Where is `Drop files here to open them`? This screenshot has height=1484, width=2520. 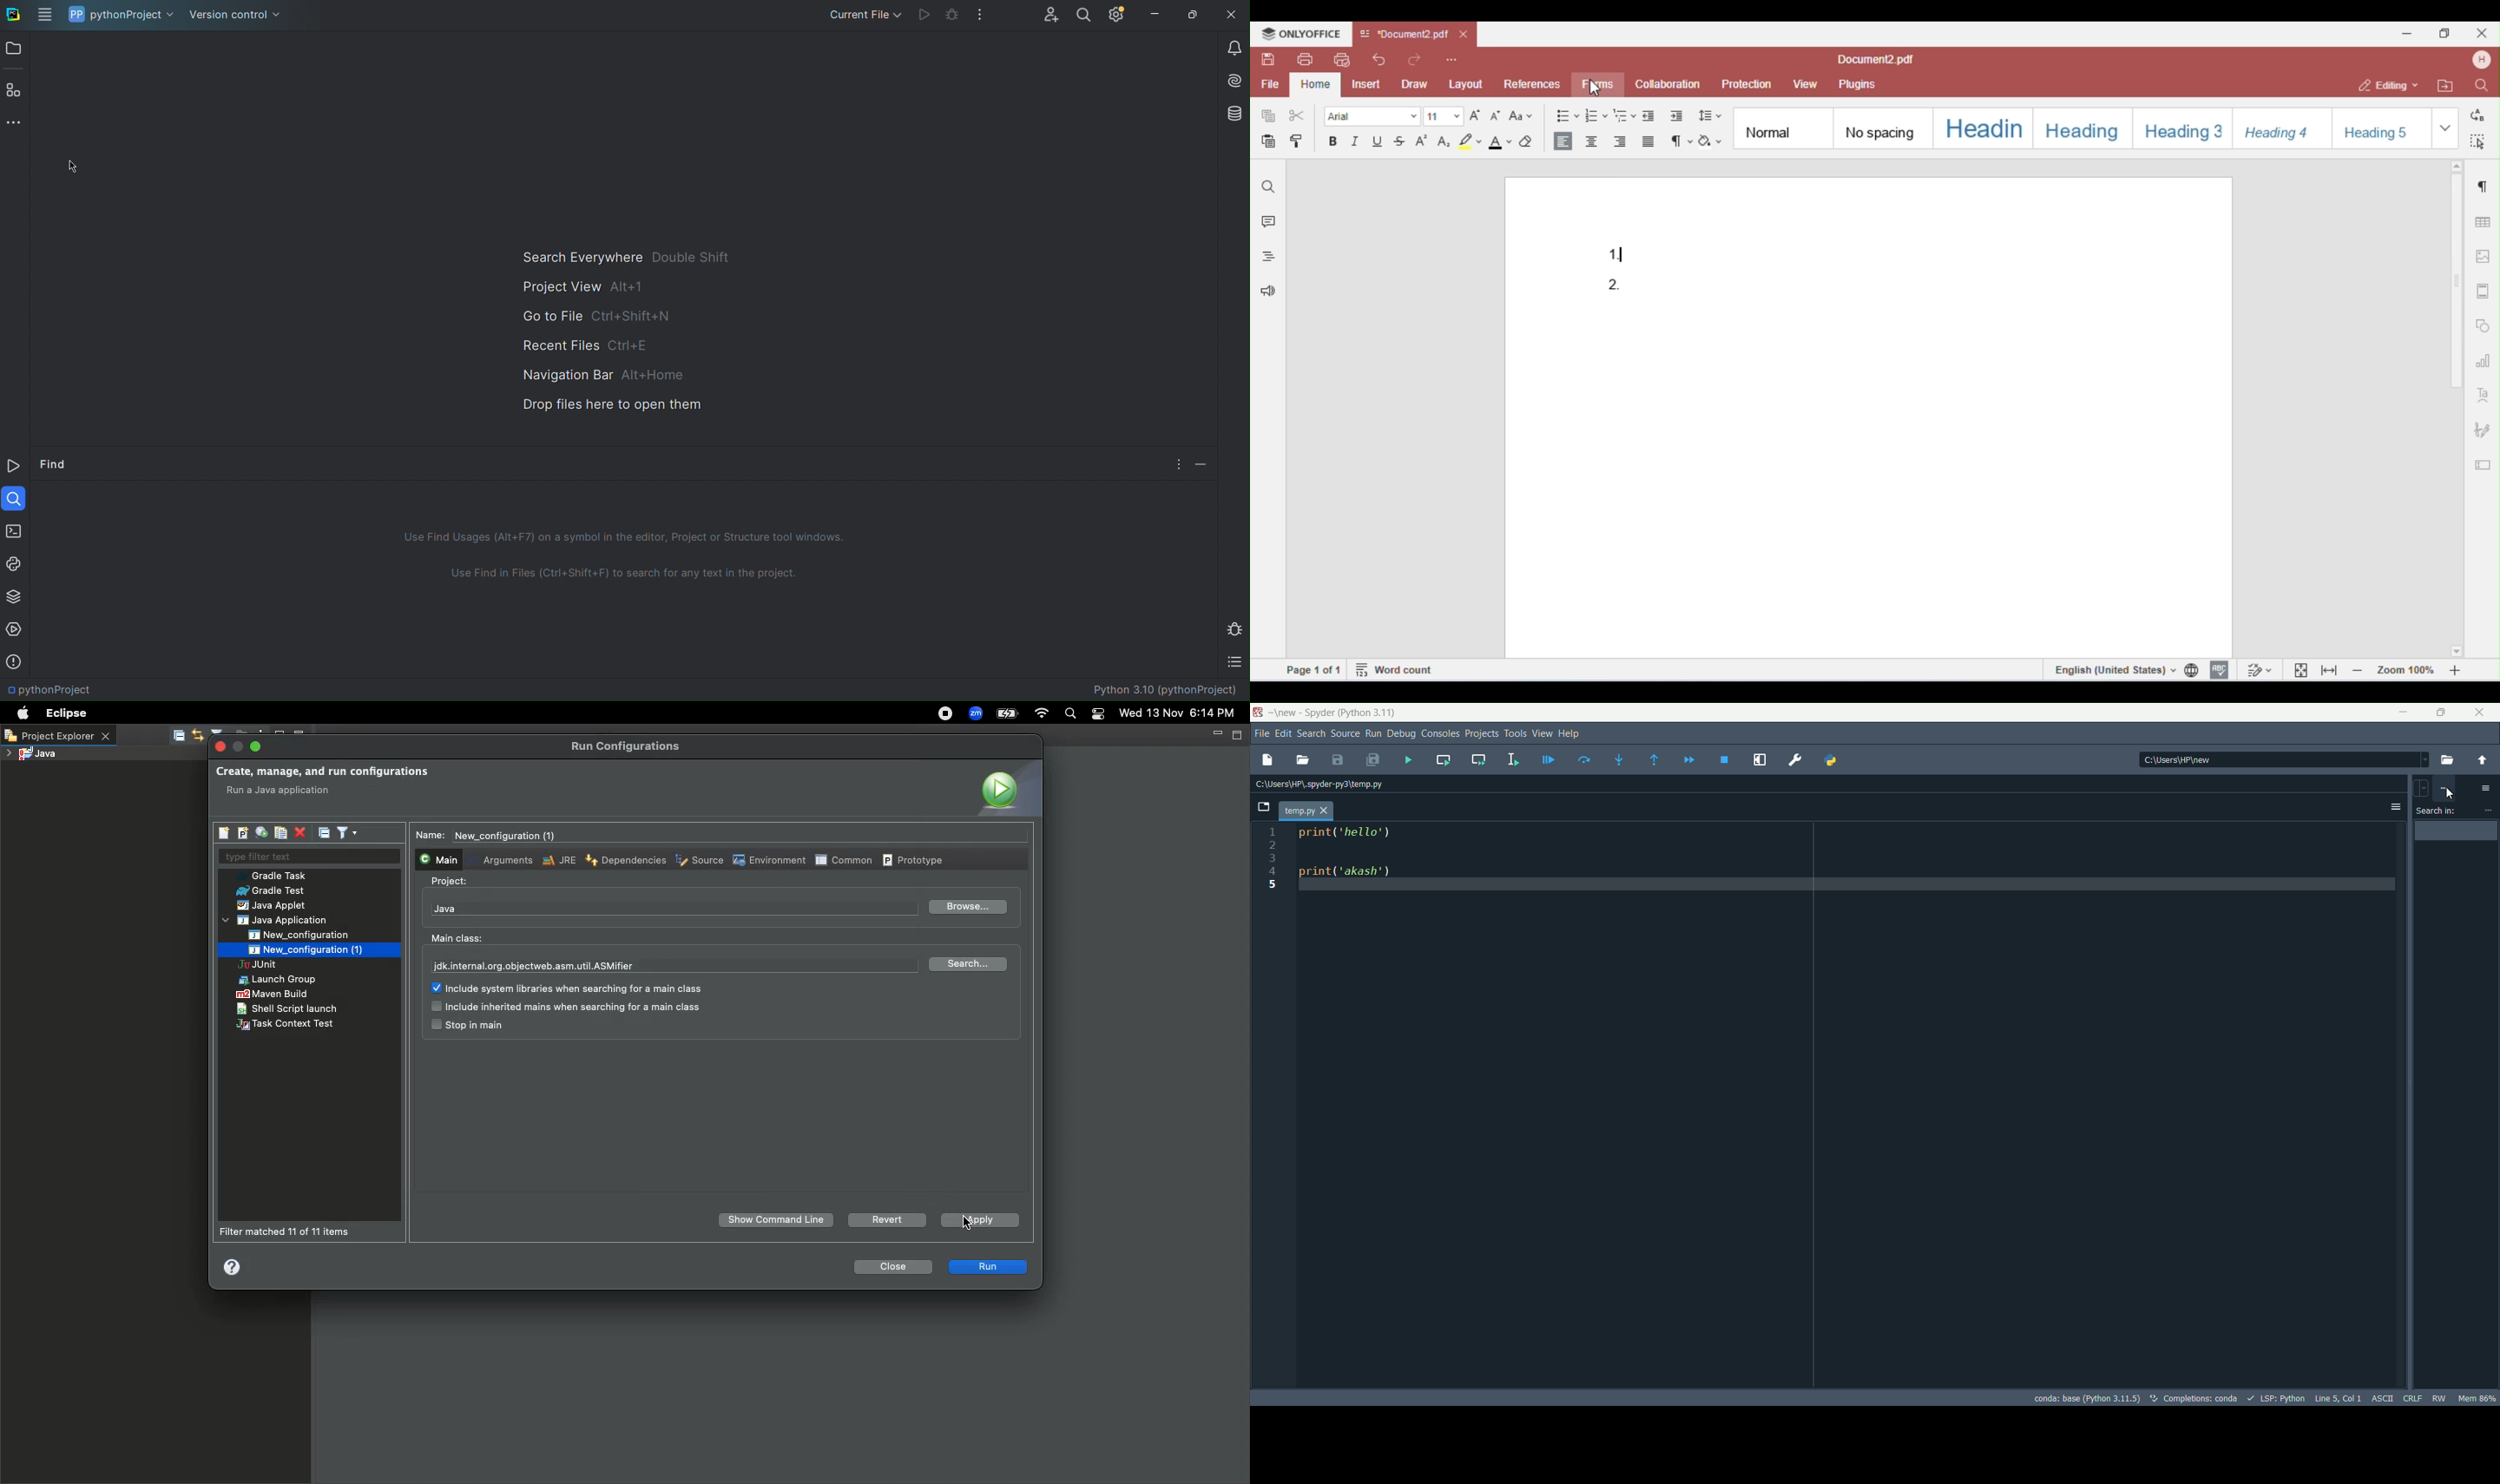
Drop files here to open them is located at coordinates (611, 406).